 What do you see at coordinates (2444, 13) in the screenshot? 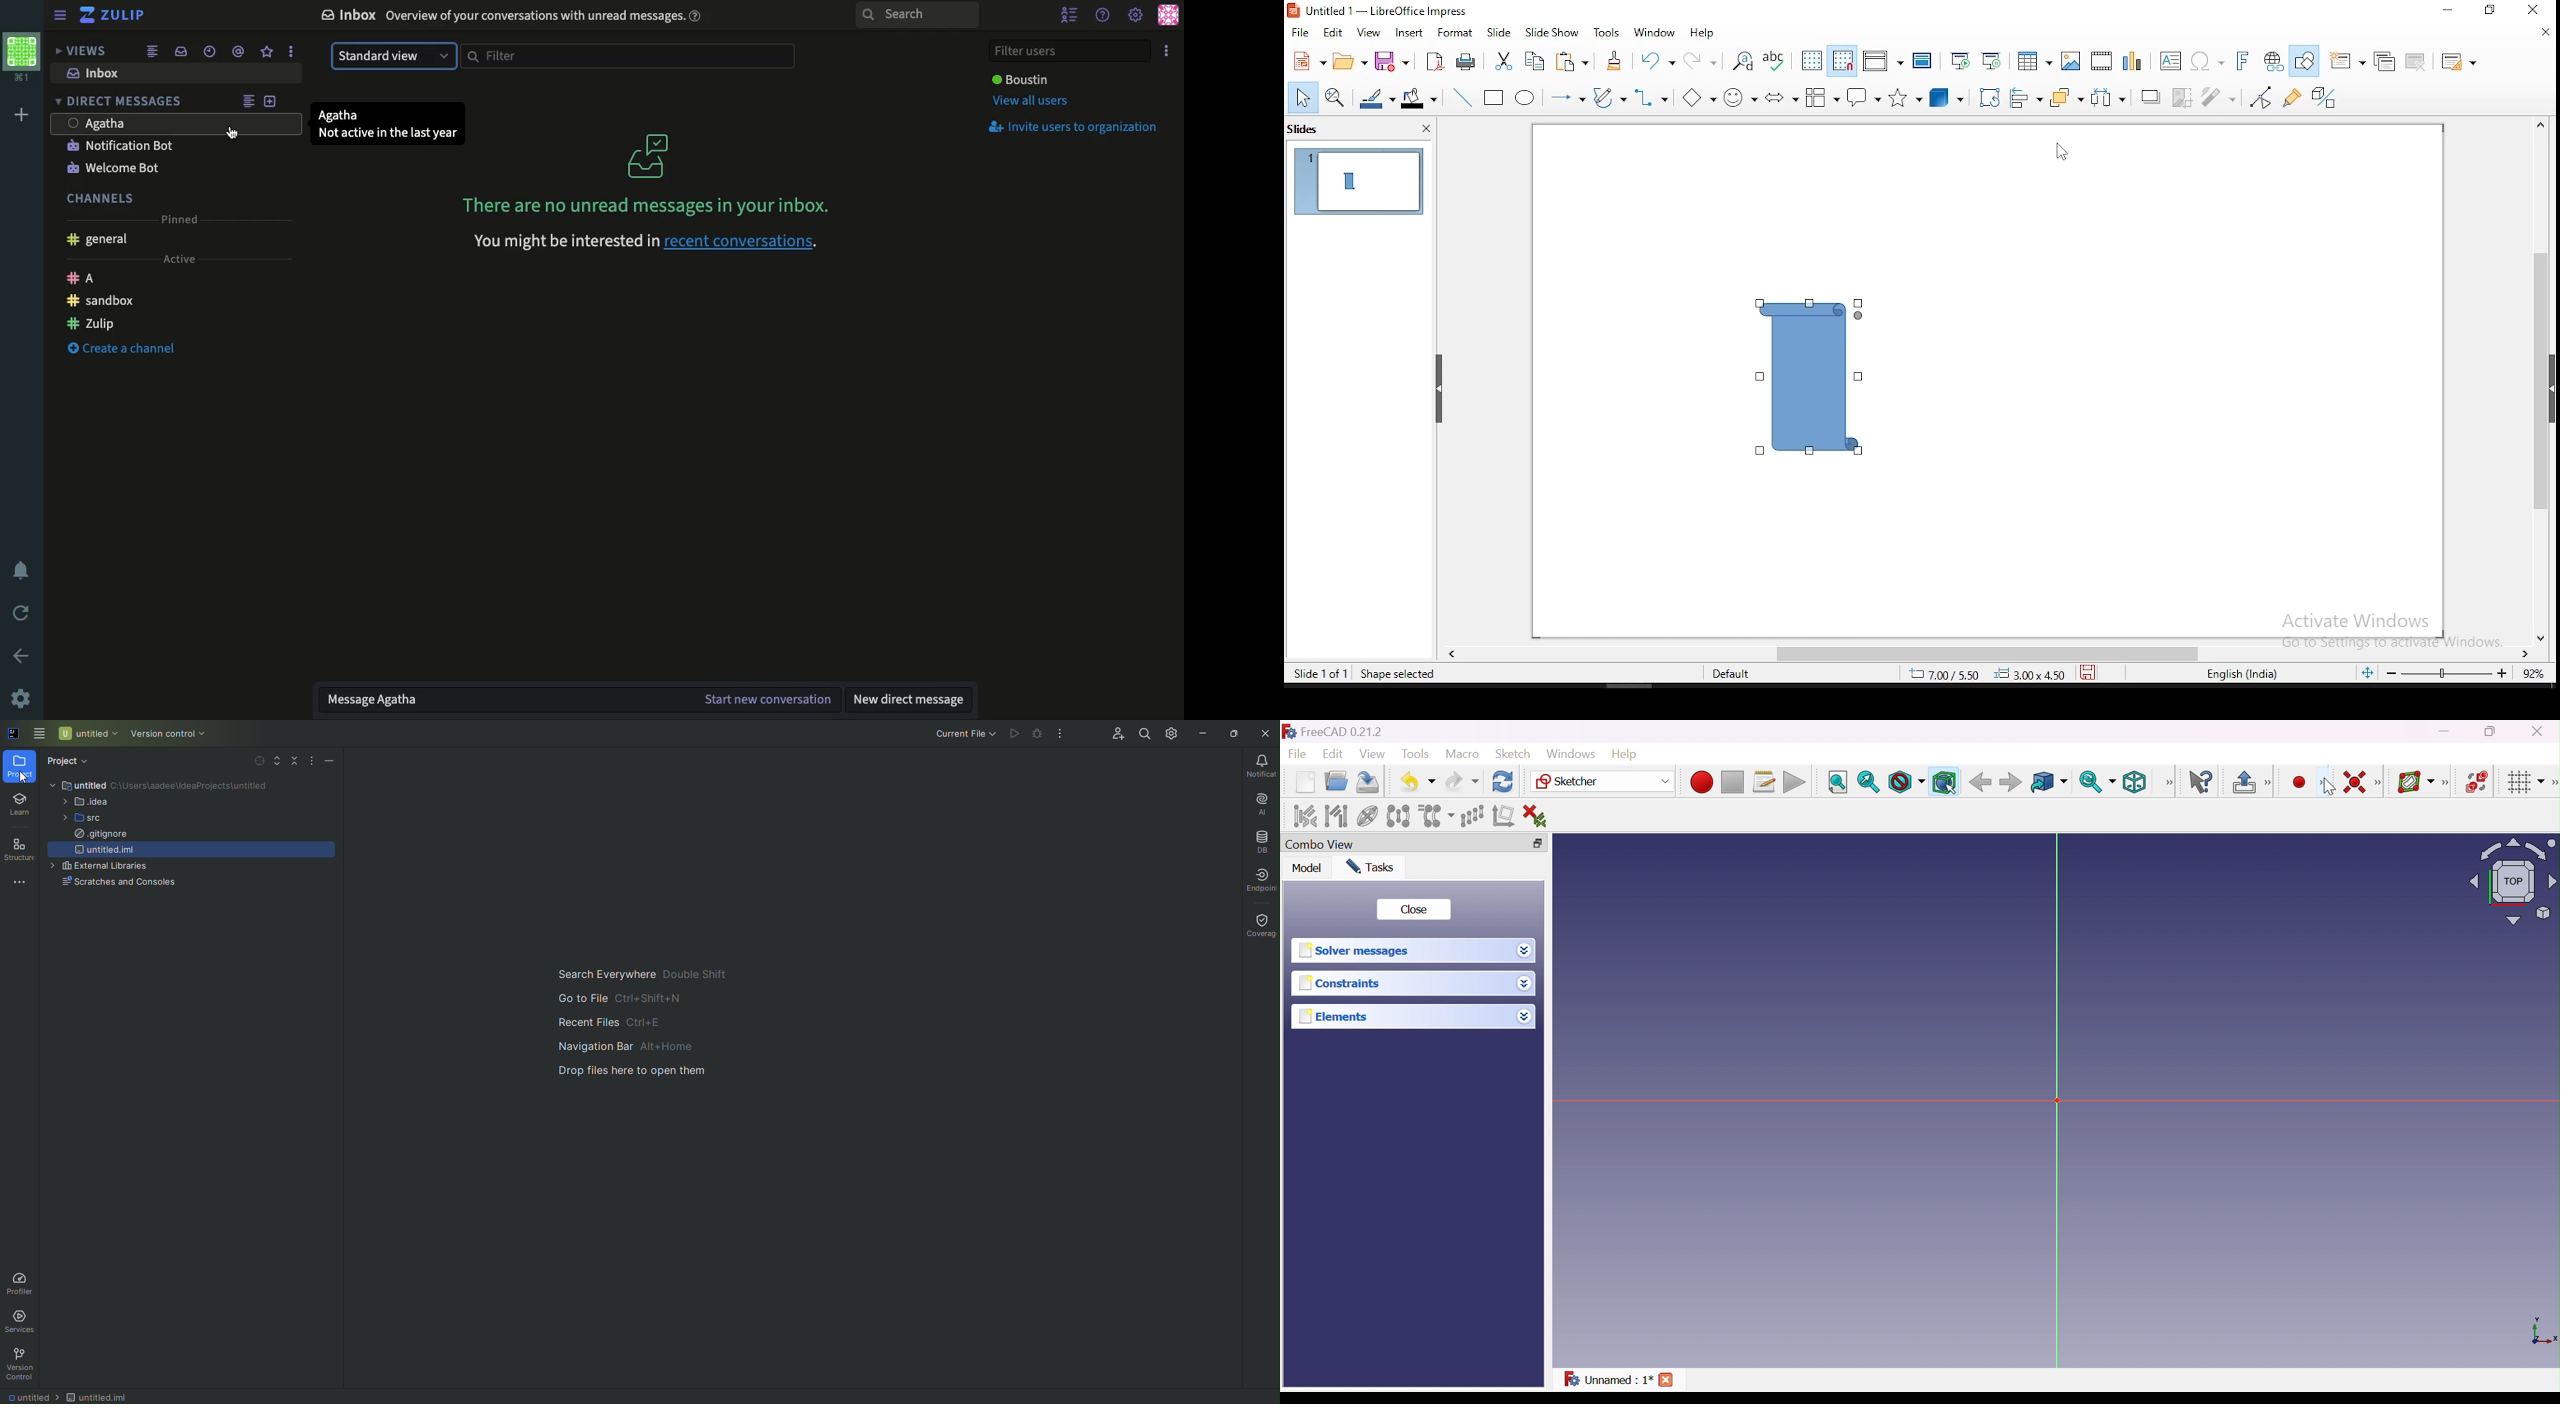
I see `minimize` at bounding box center [2444, 13].